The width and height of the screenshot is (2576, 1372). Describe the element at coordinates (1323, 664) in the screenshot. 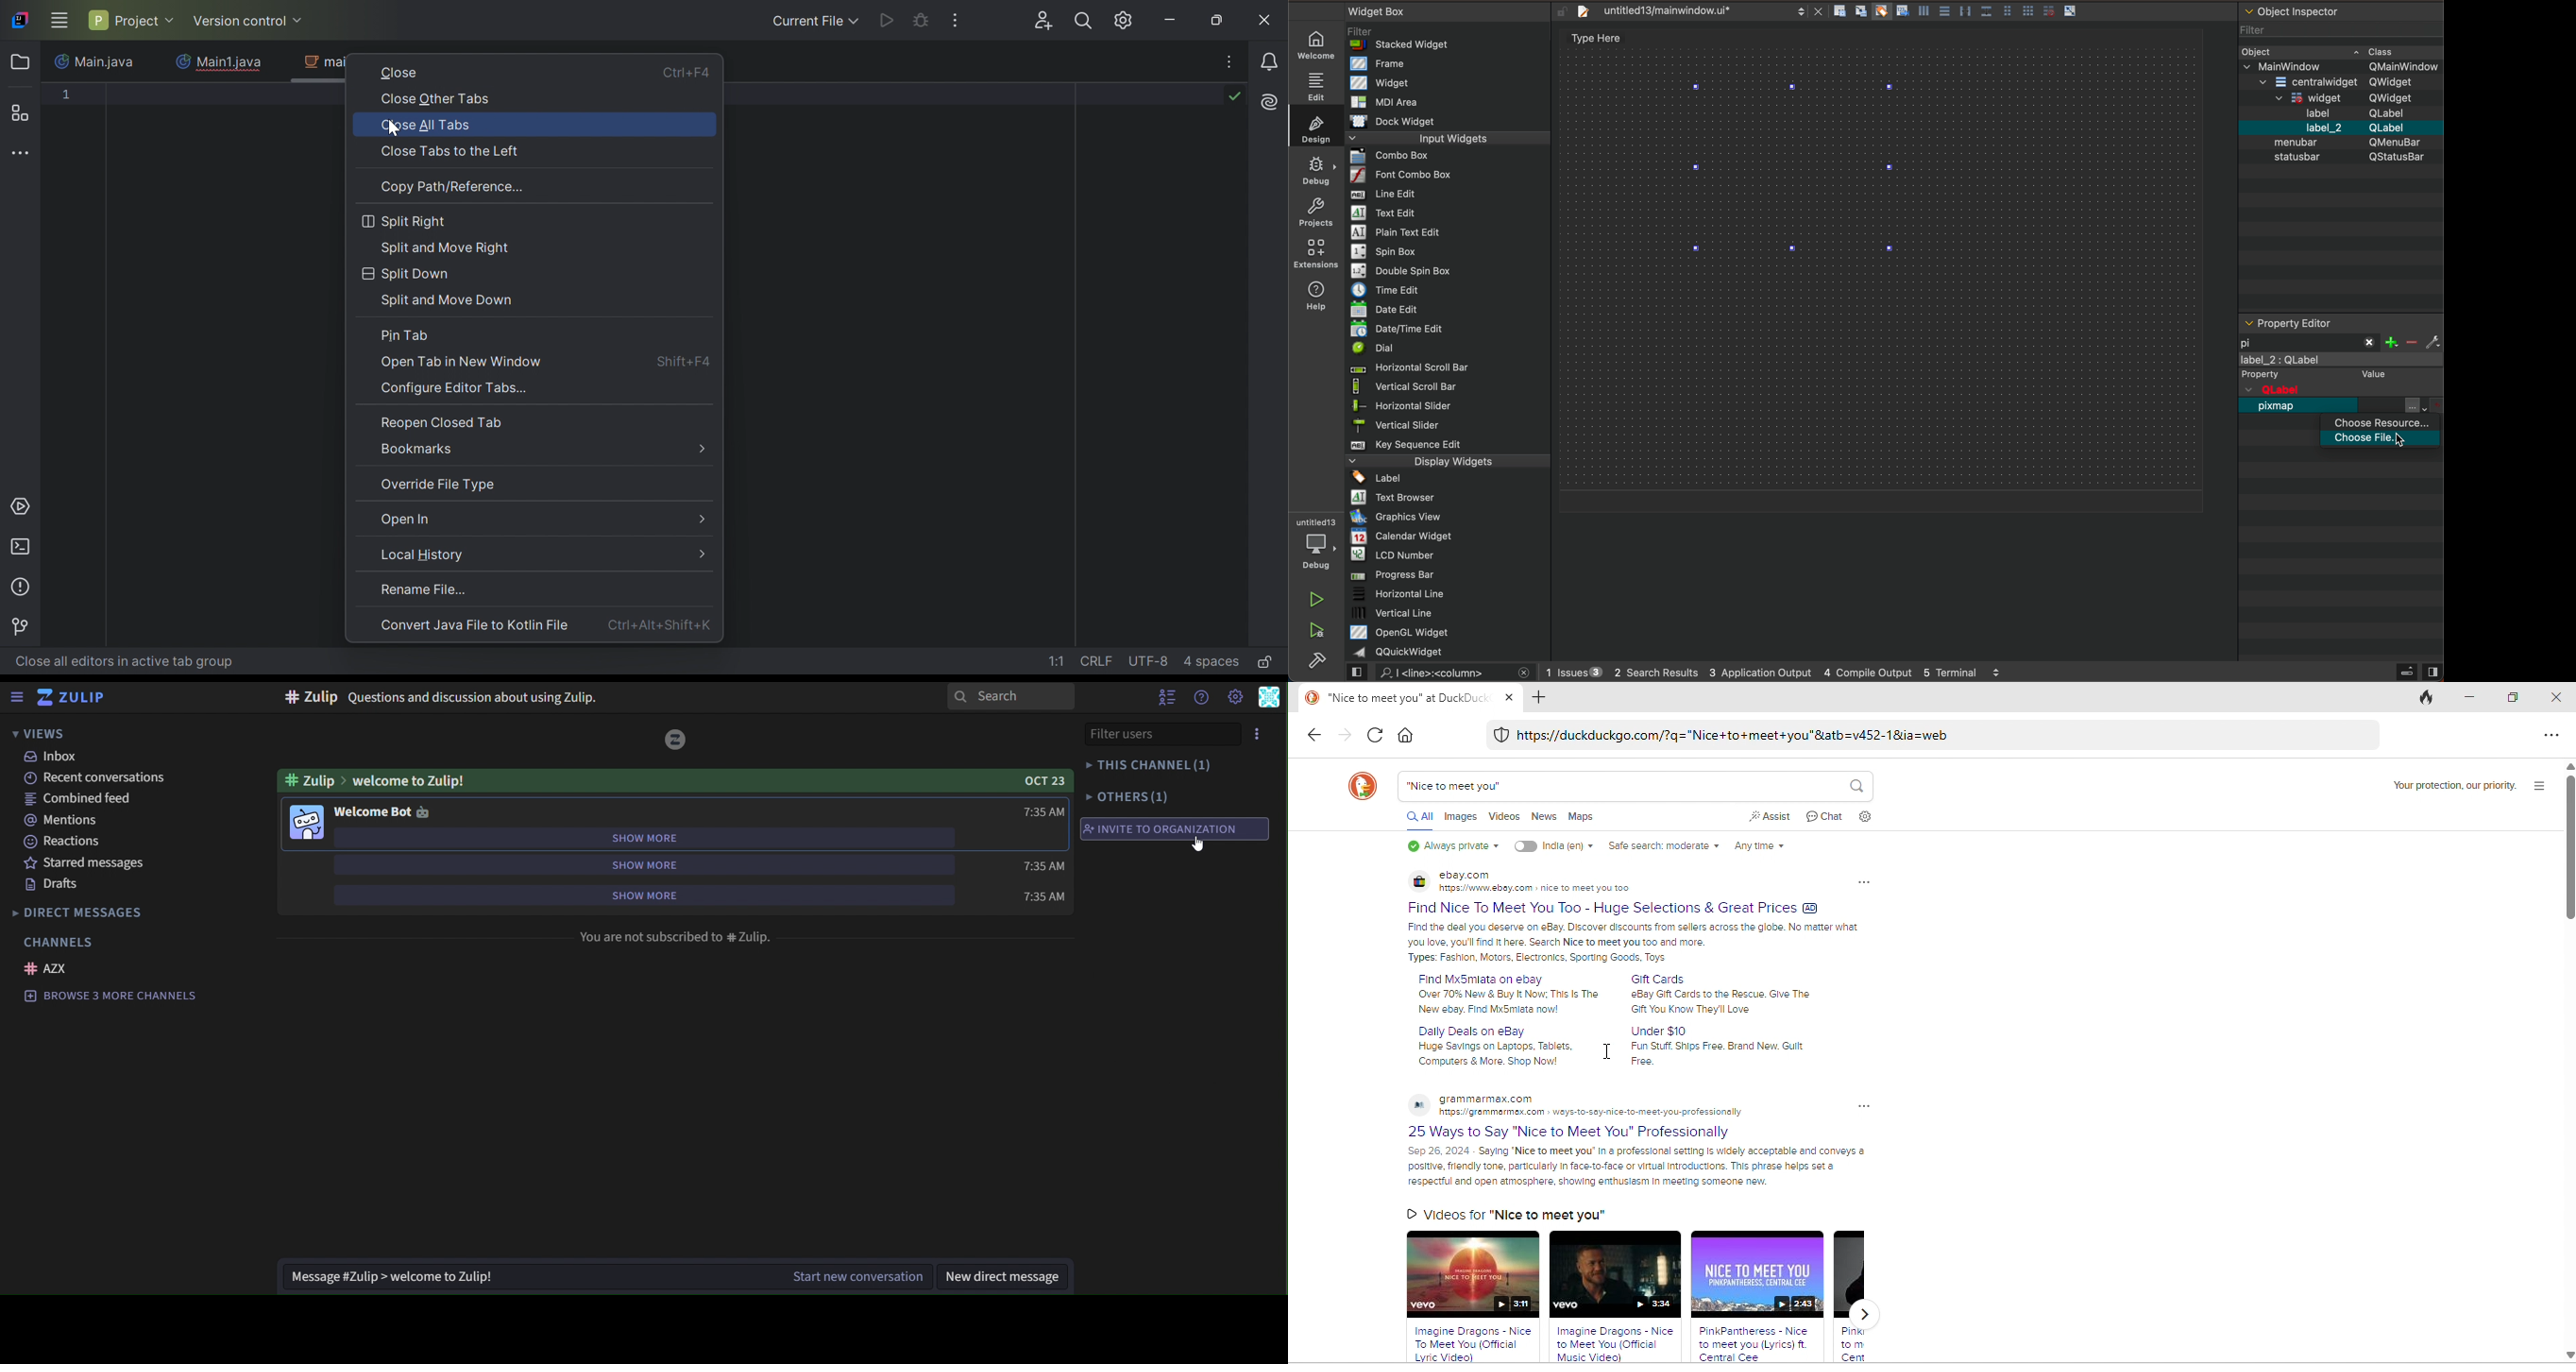

I see `build` at that location.